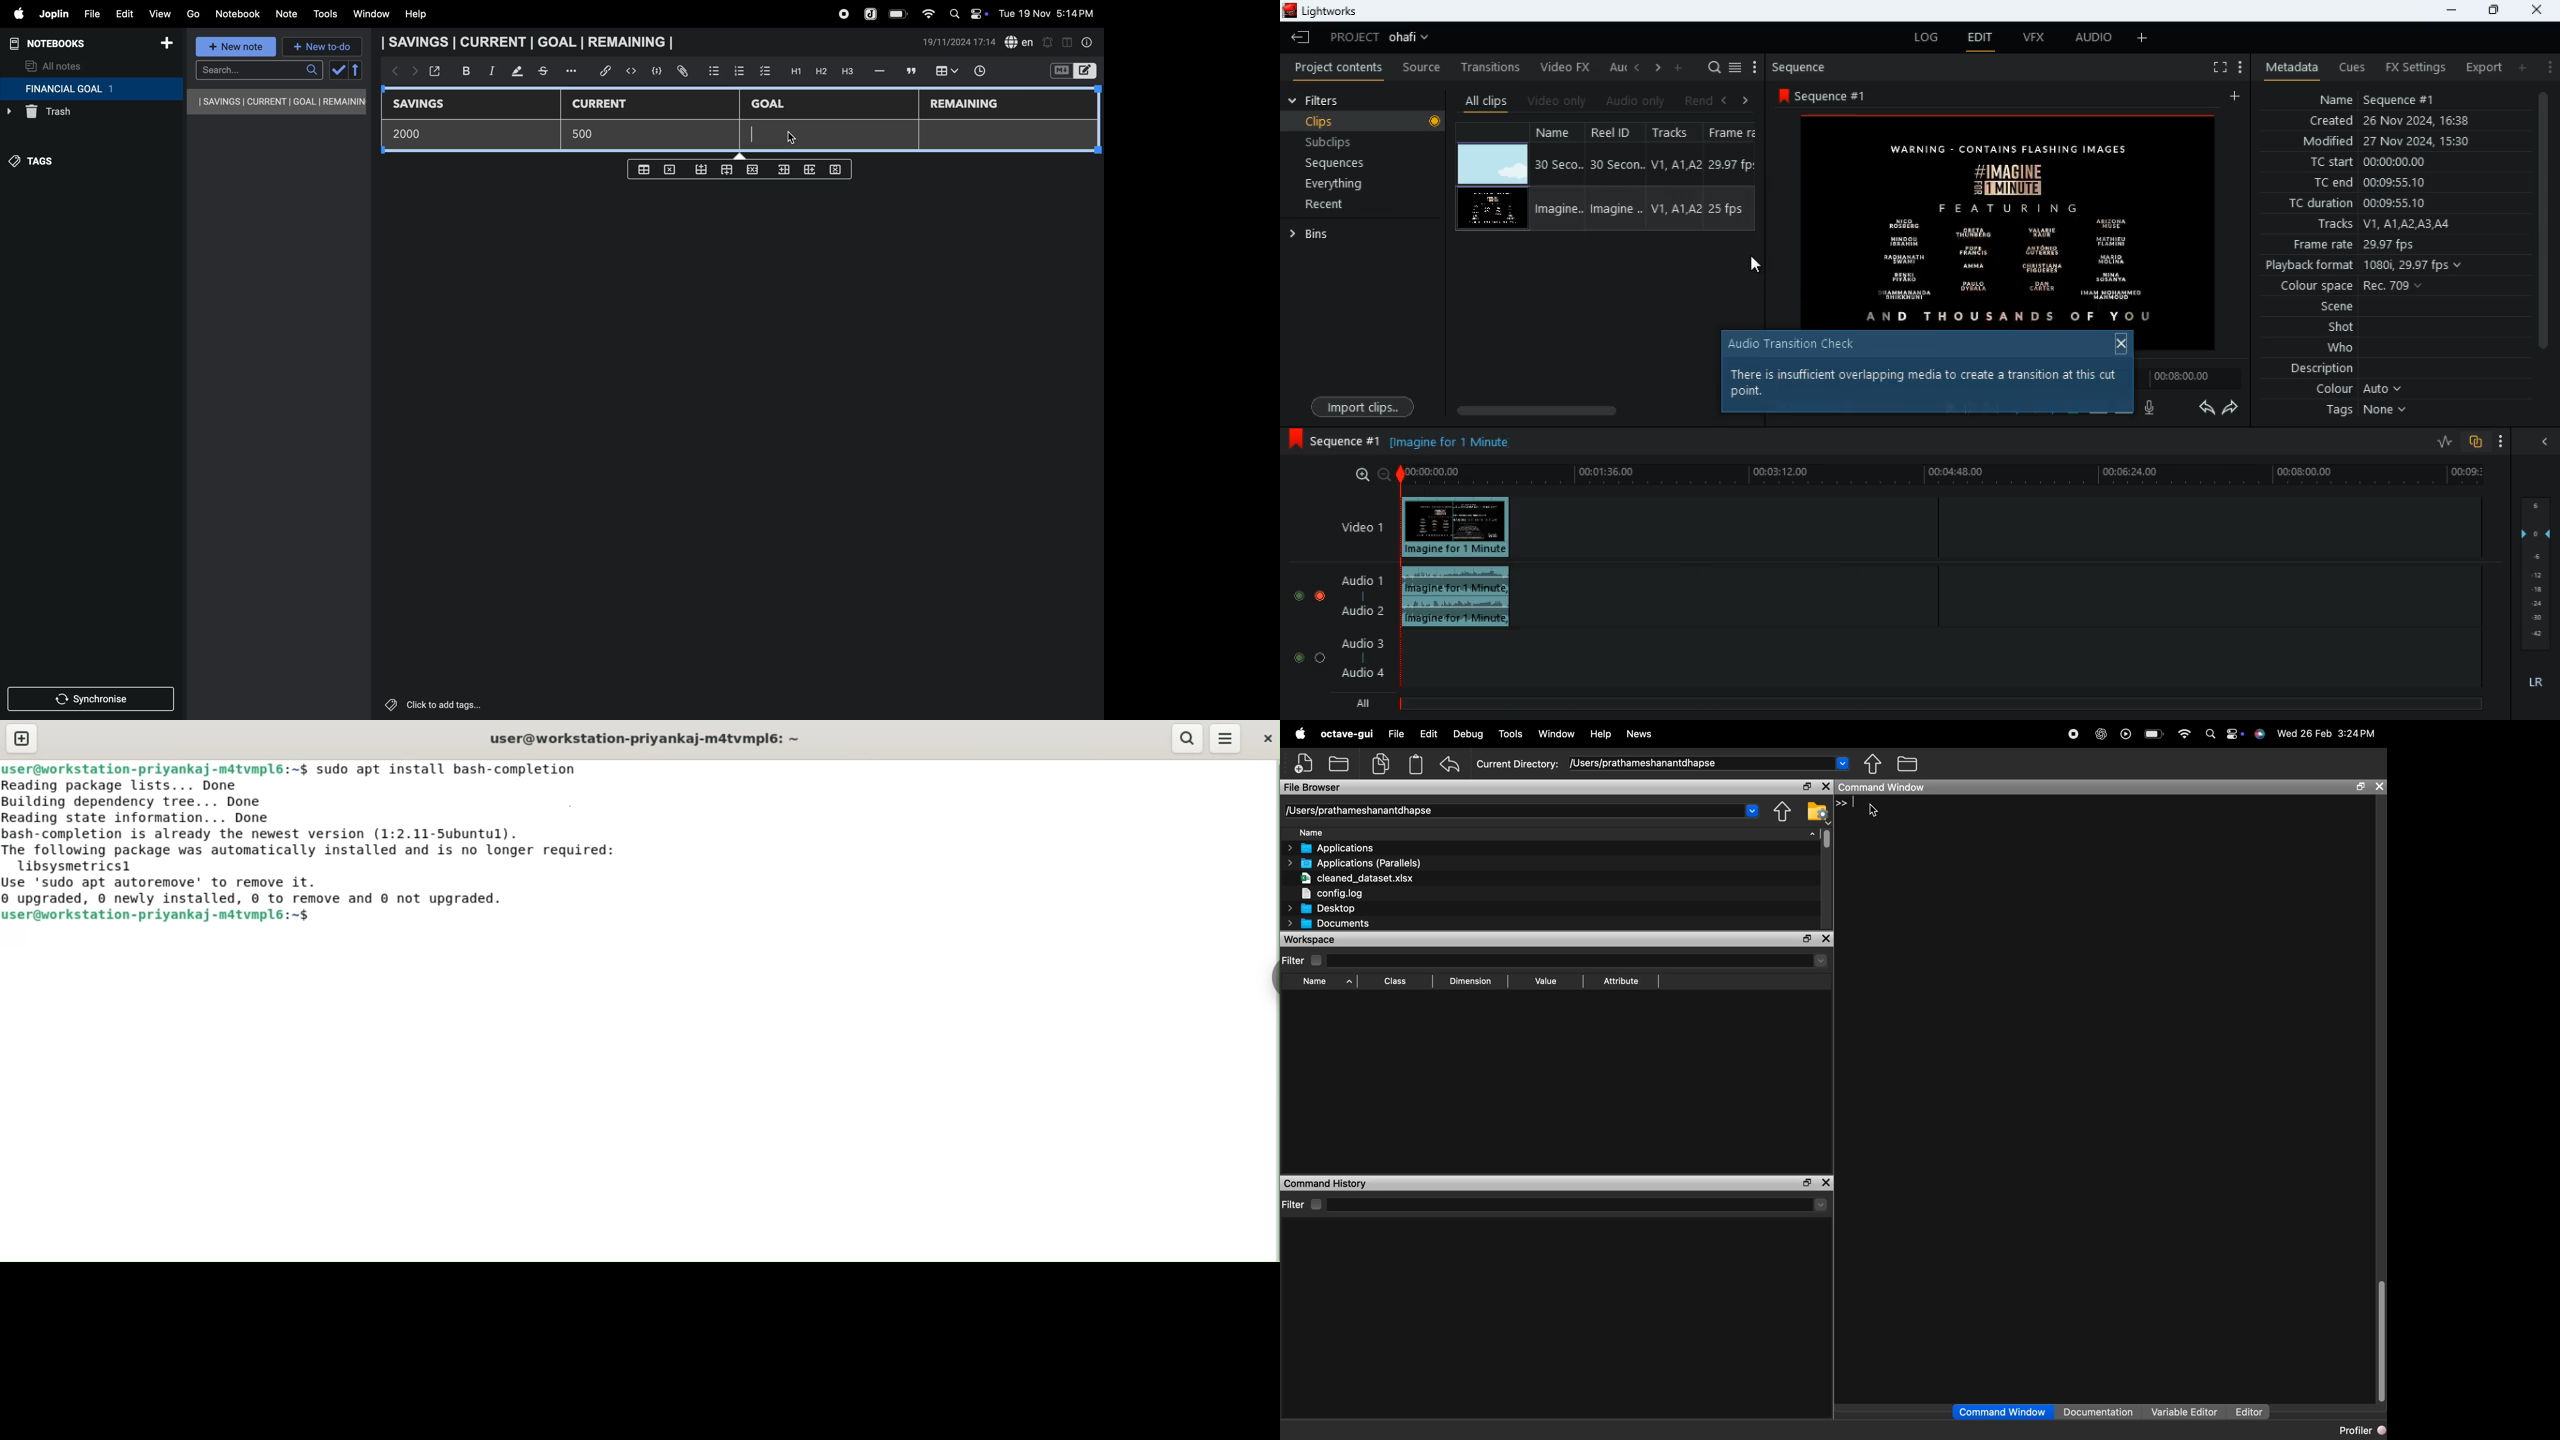 The image size is (2576, 1456). What do you see at coordinates (755, 134) in the screenshot?
I see `cursor` at bounding box center [755, 134].